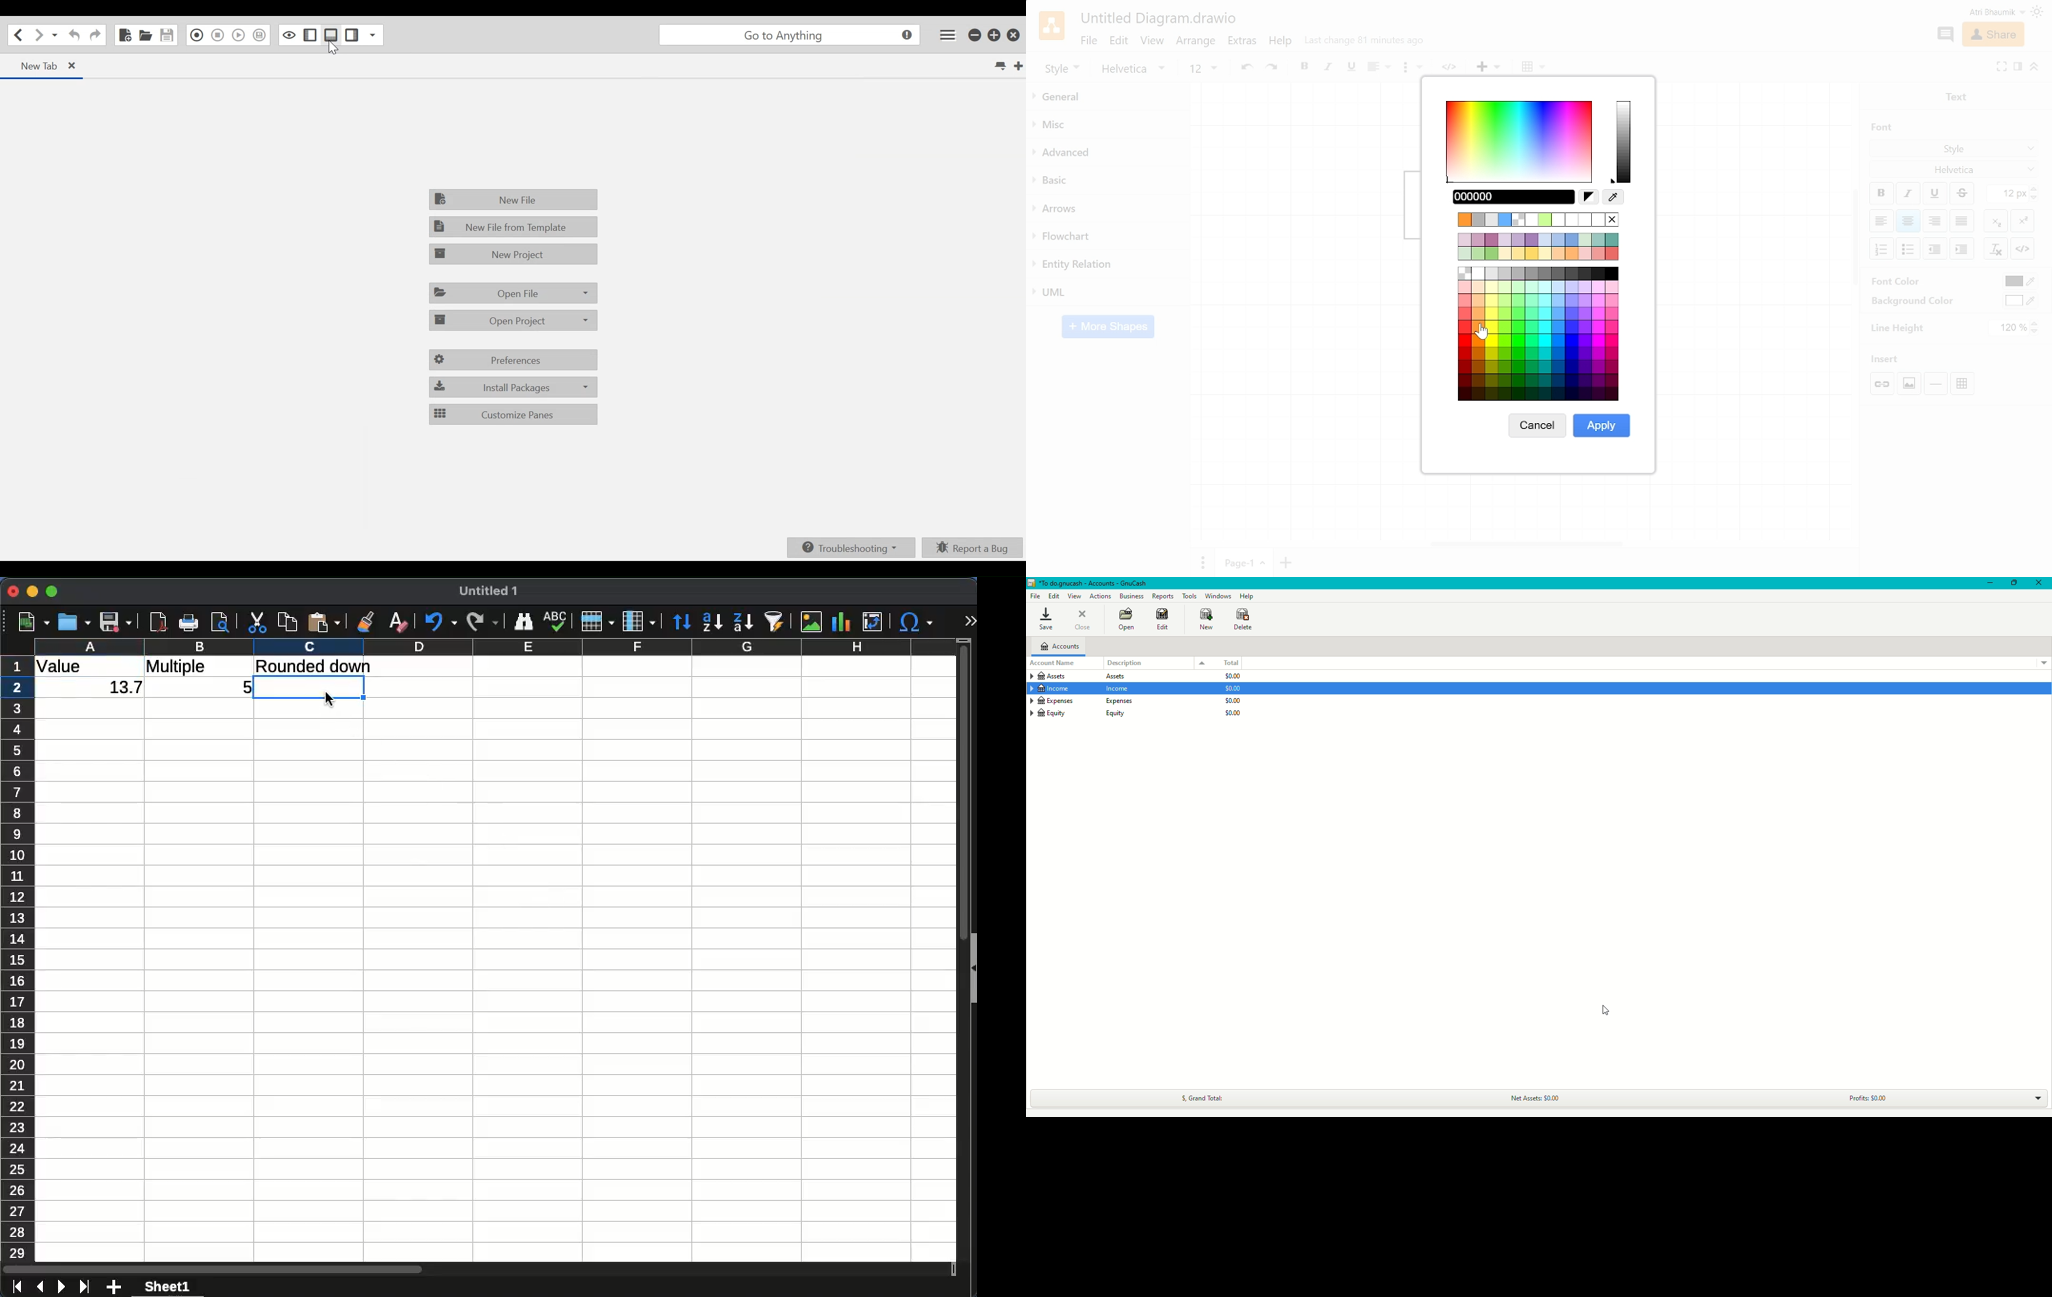 The width and height of the screenshot is (2072, 1316). I want to click on font size, so click(1202, 69).